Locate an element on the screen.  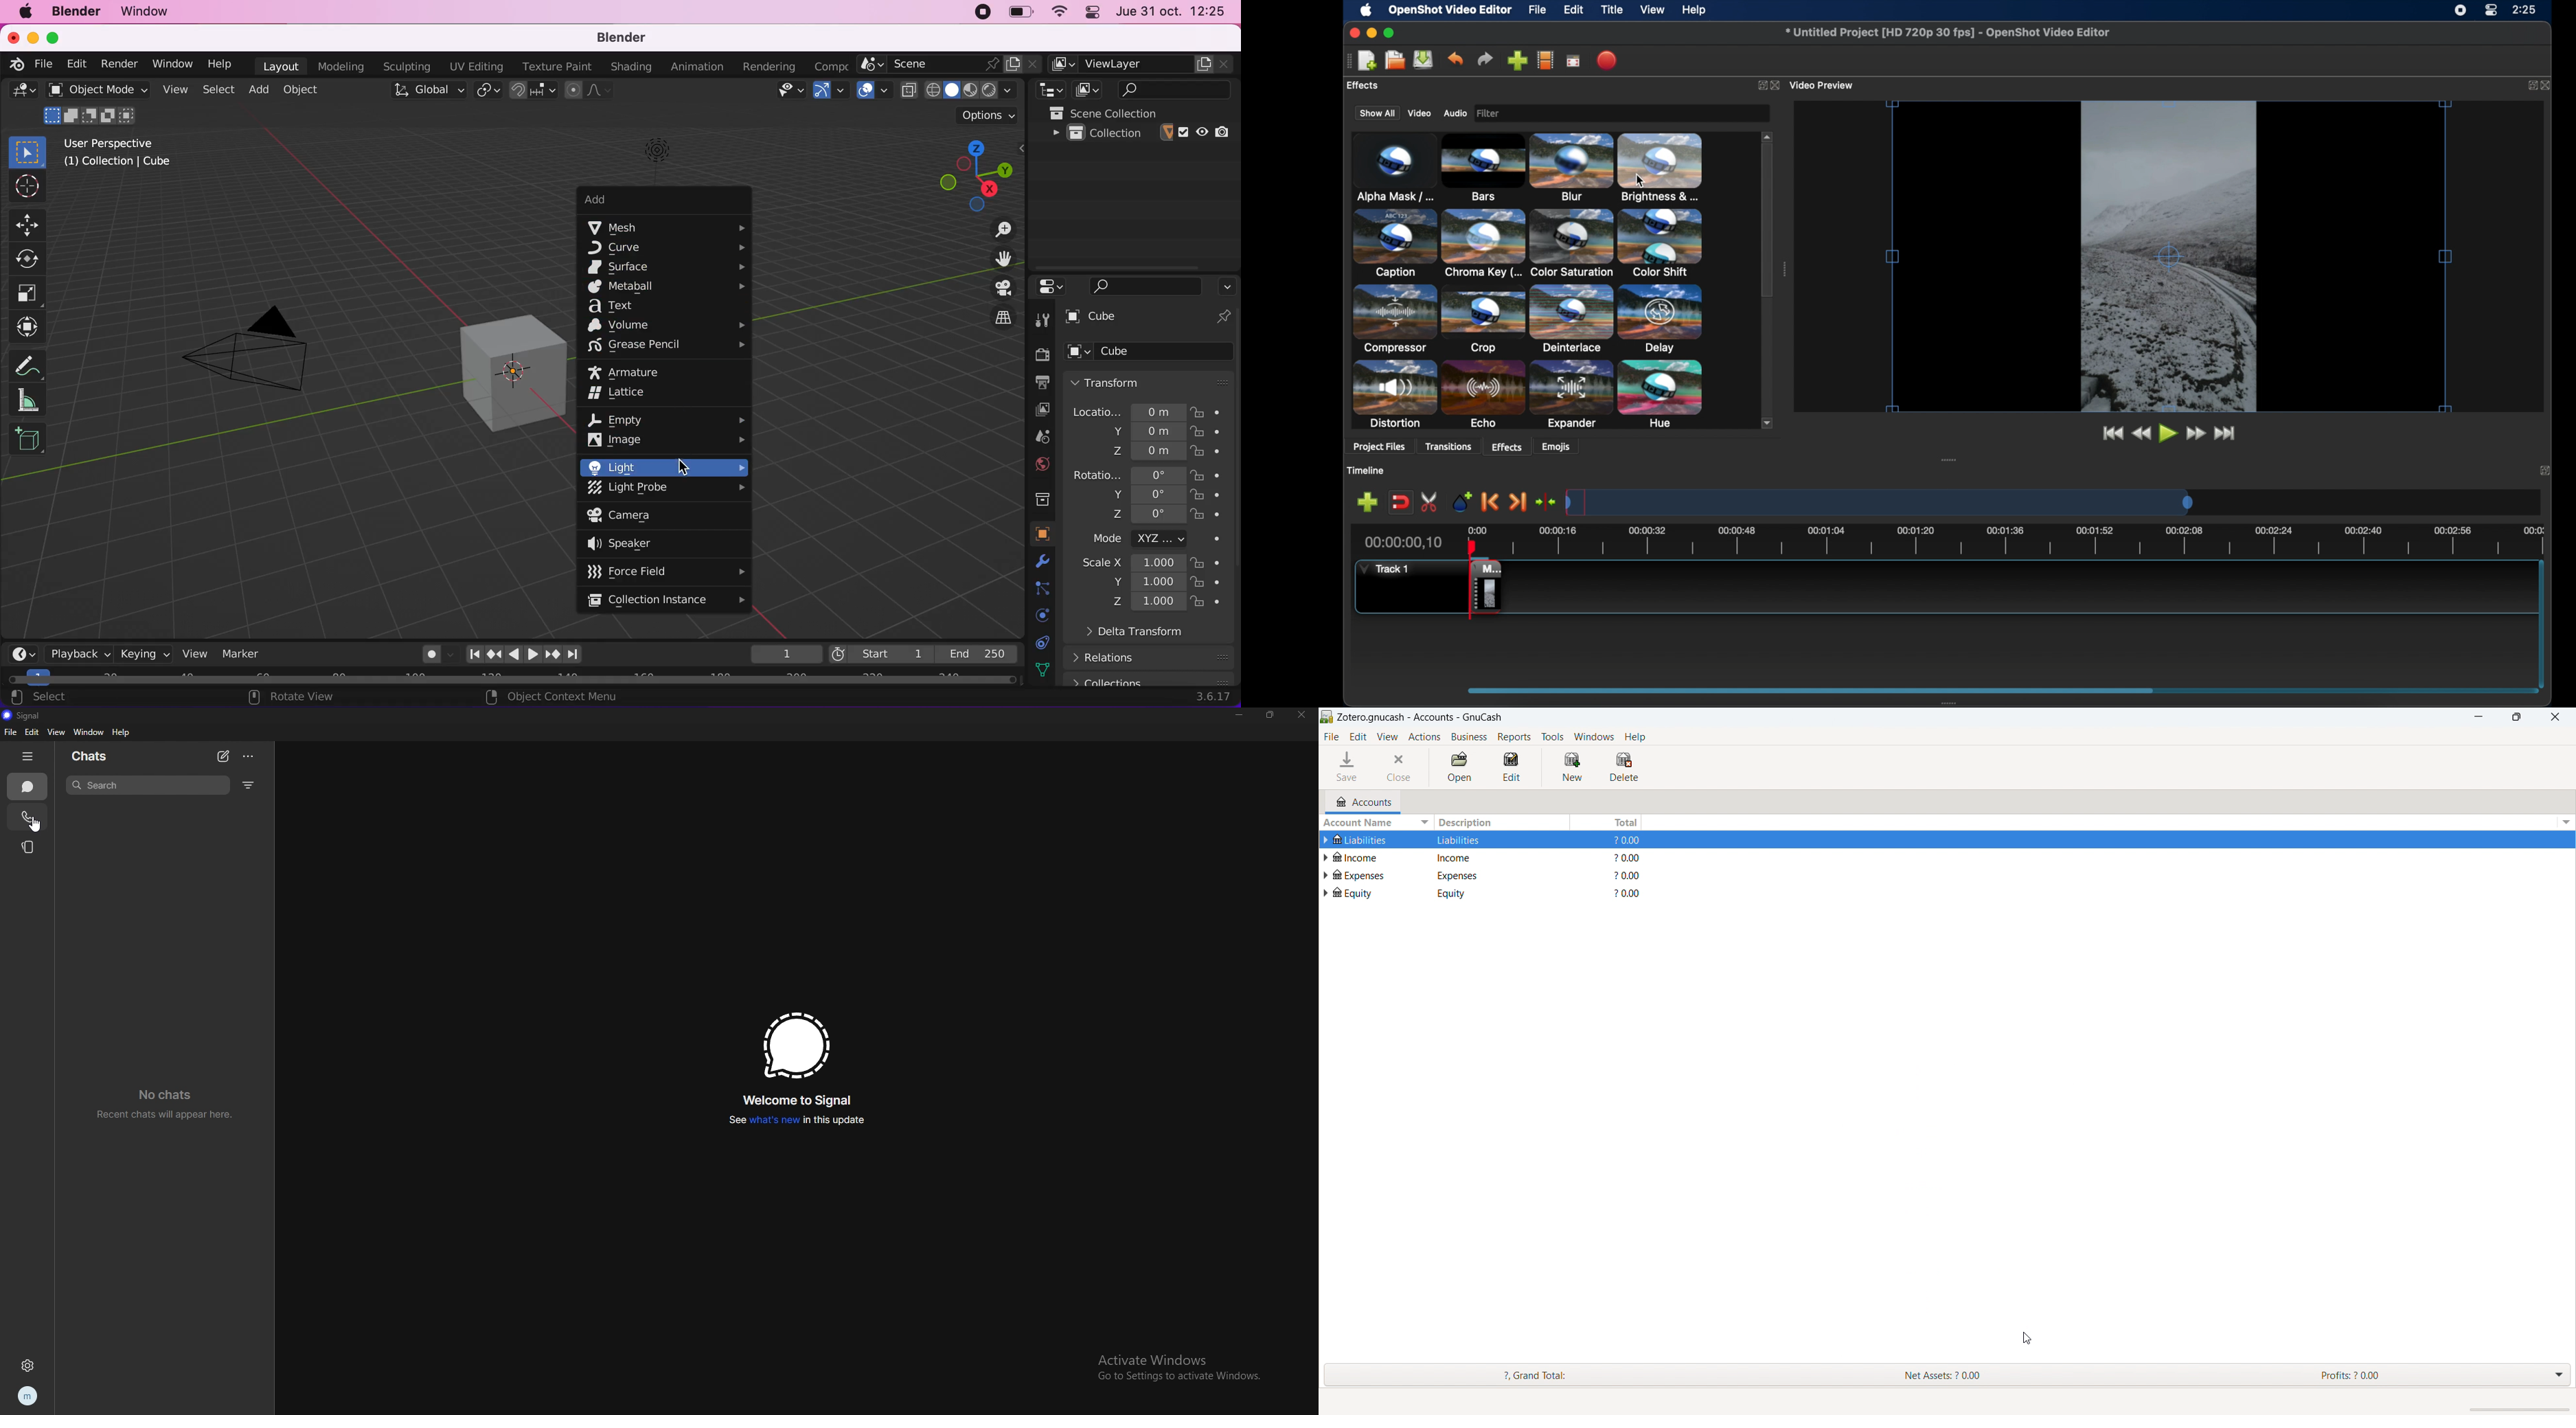
description is located at coordinates (1502, 823).